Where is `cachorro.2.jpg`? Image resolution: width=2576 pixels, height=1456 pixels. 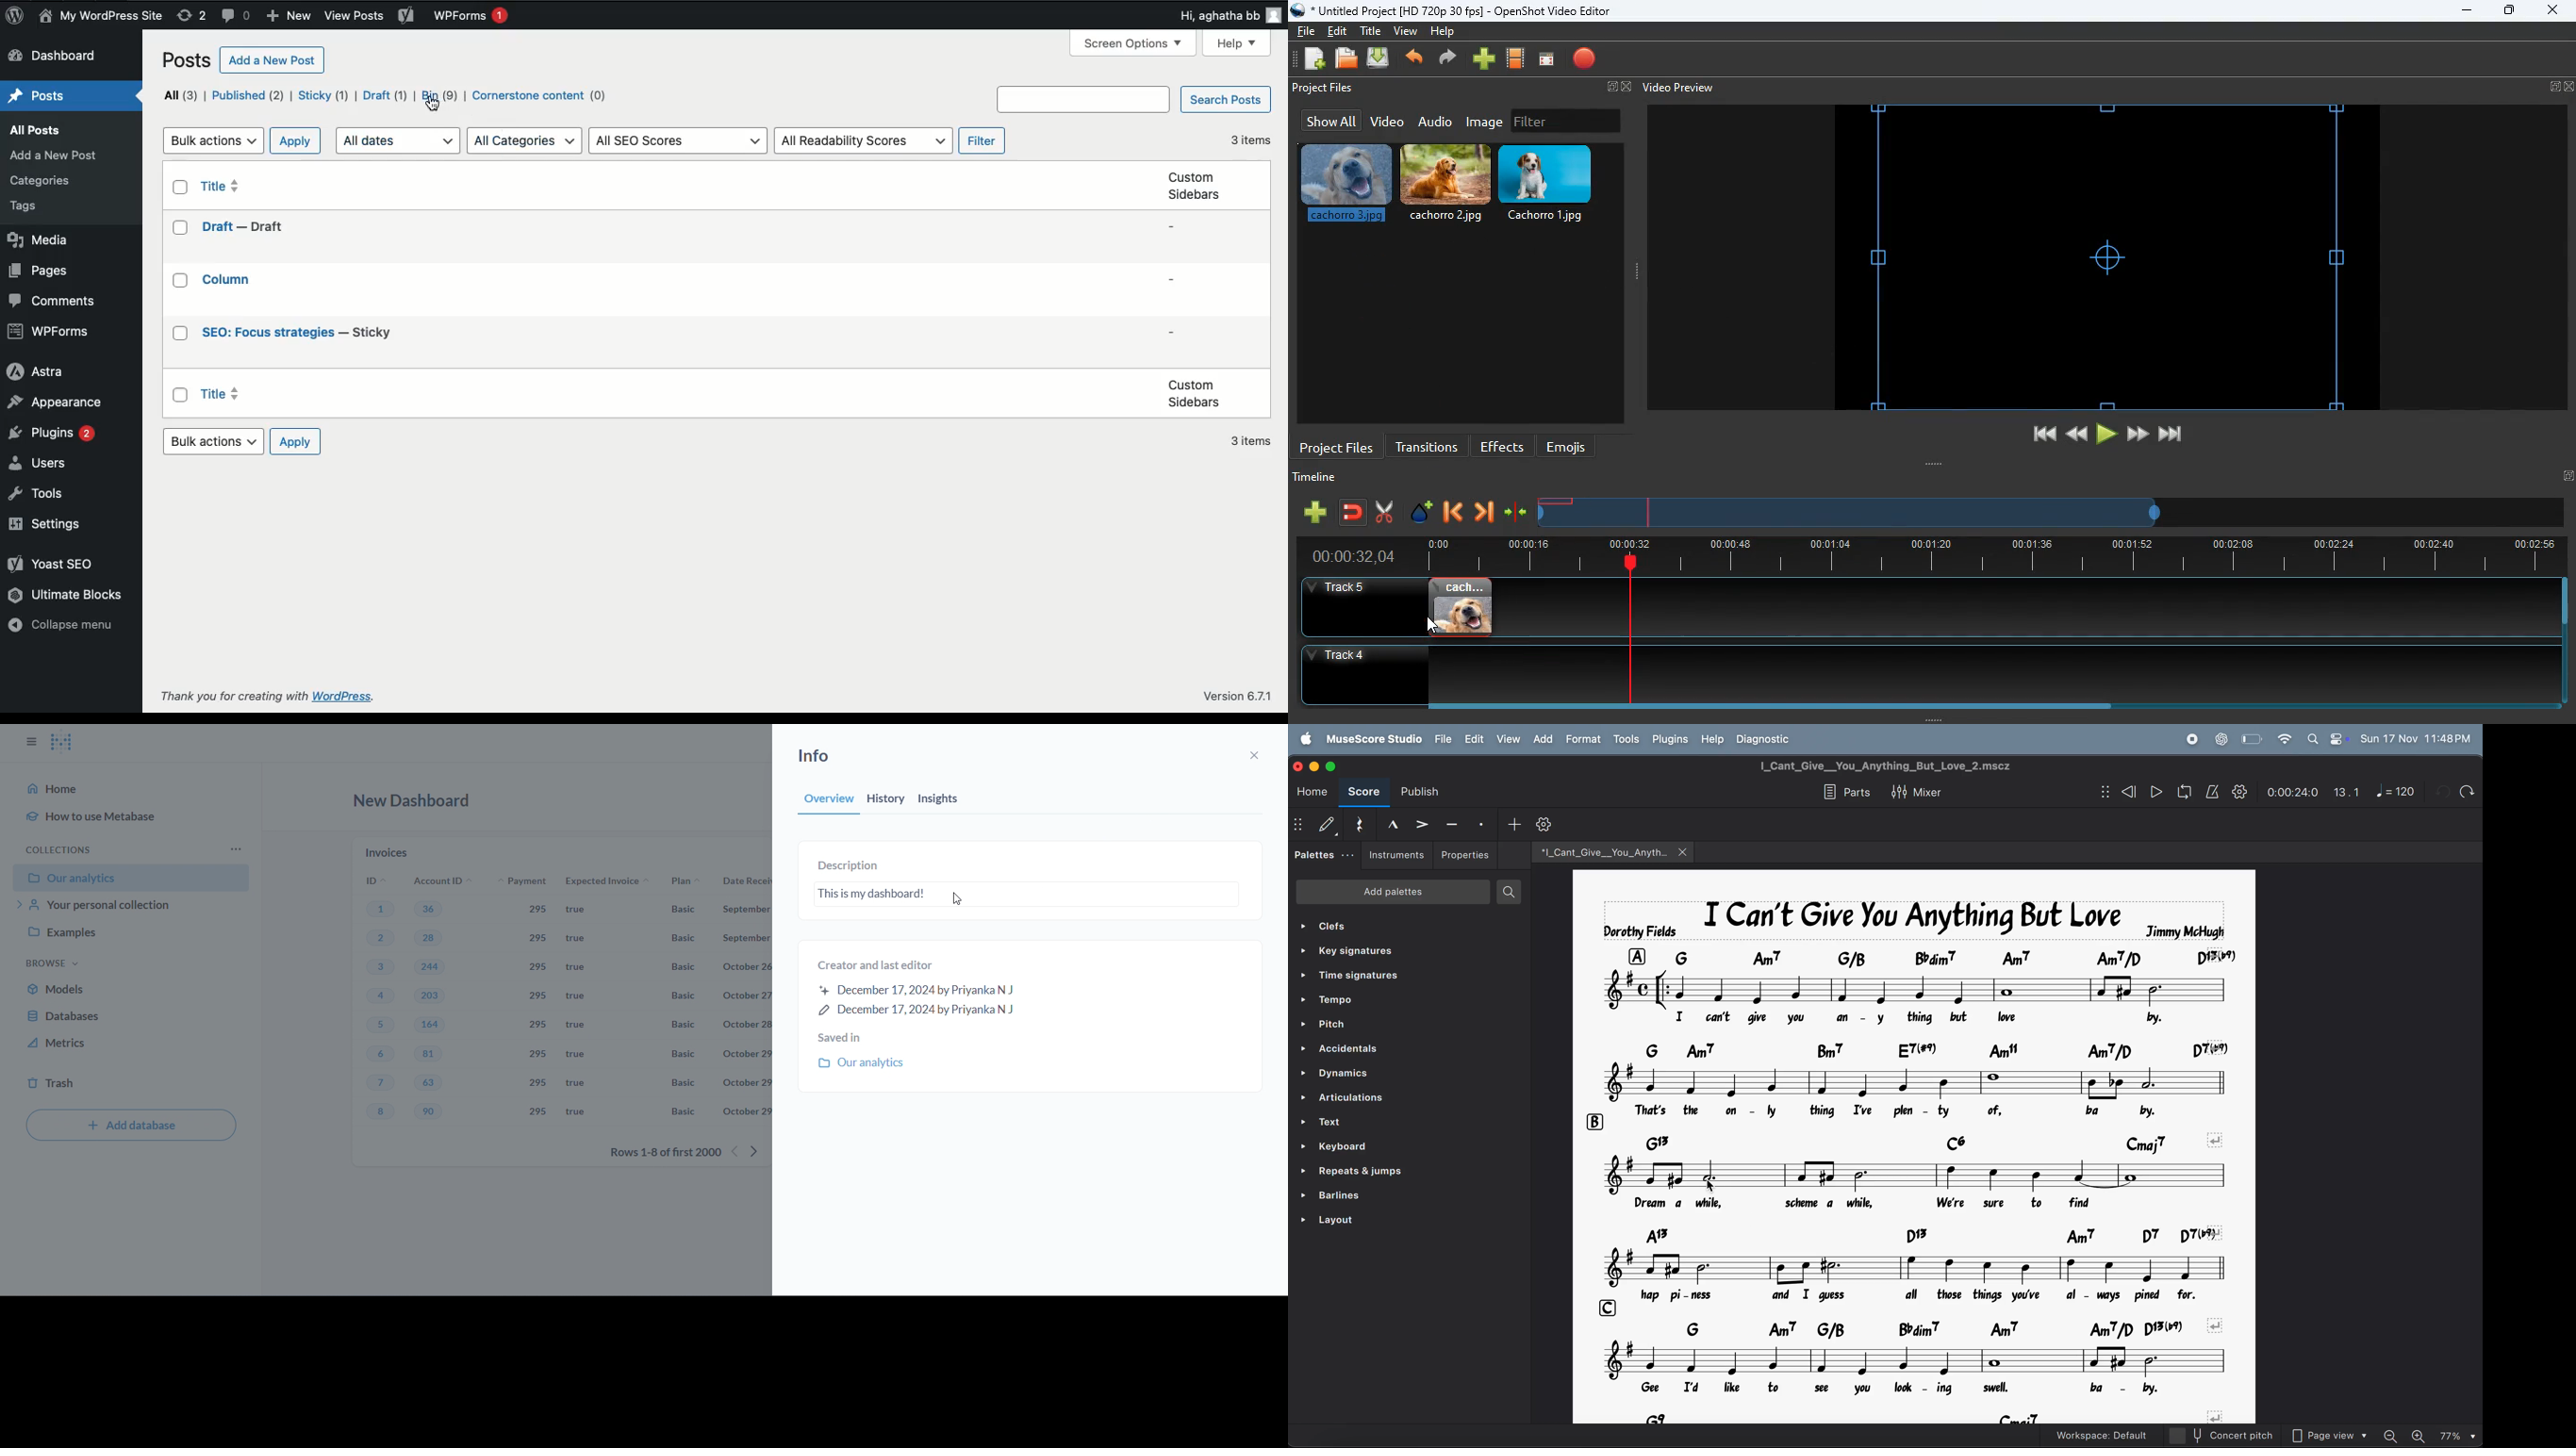
cachorro.2.jpg is located at coordinates (1448, 184).